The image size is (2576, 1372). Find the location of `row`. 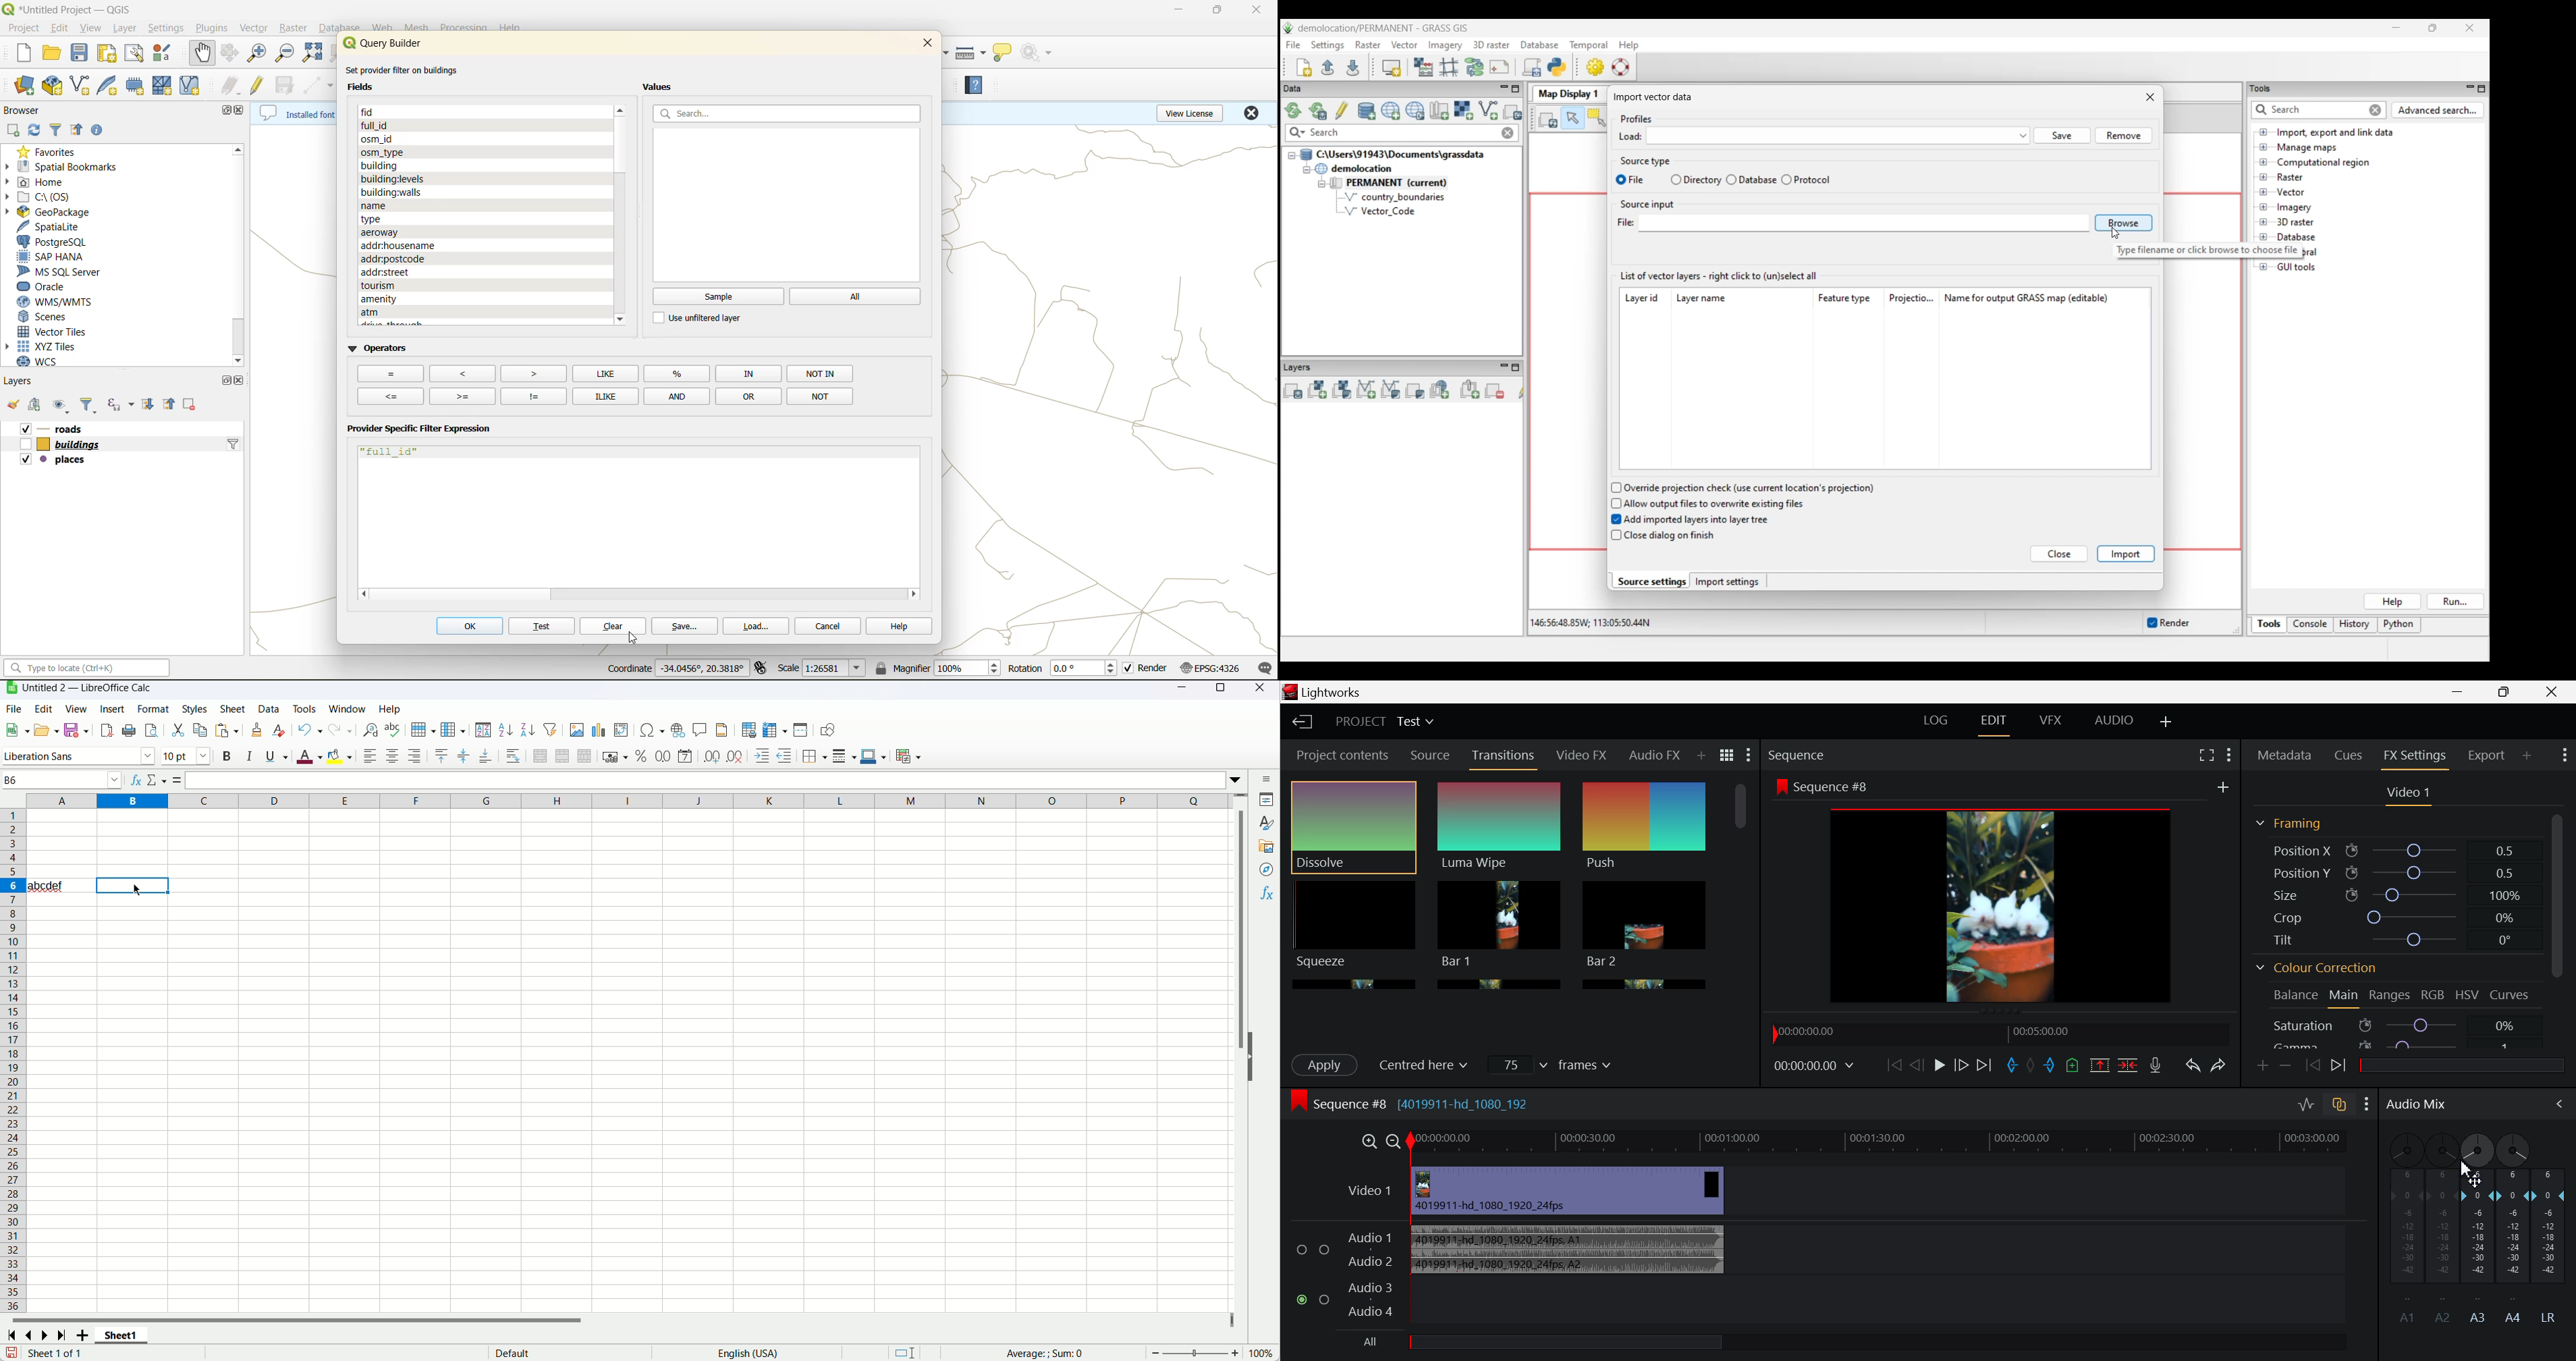

row is located at coordinates (422, 729).